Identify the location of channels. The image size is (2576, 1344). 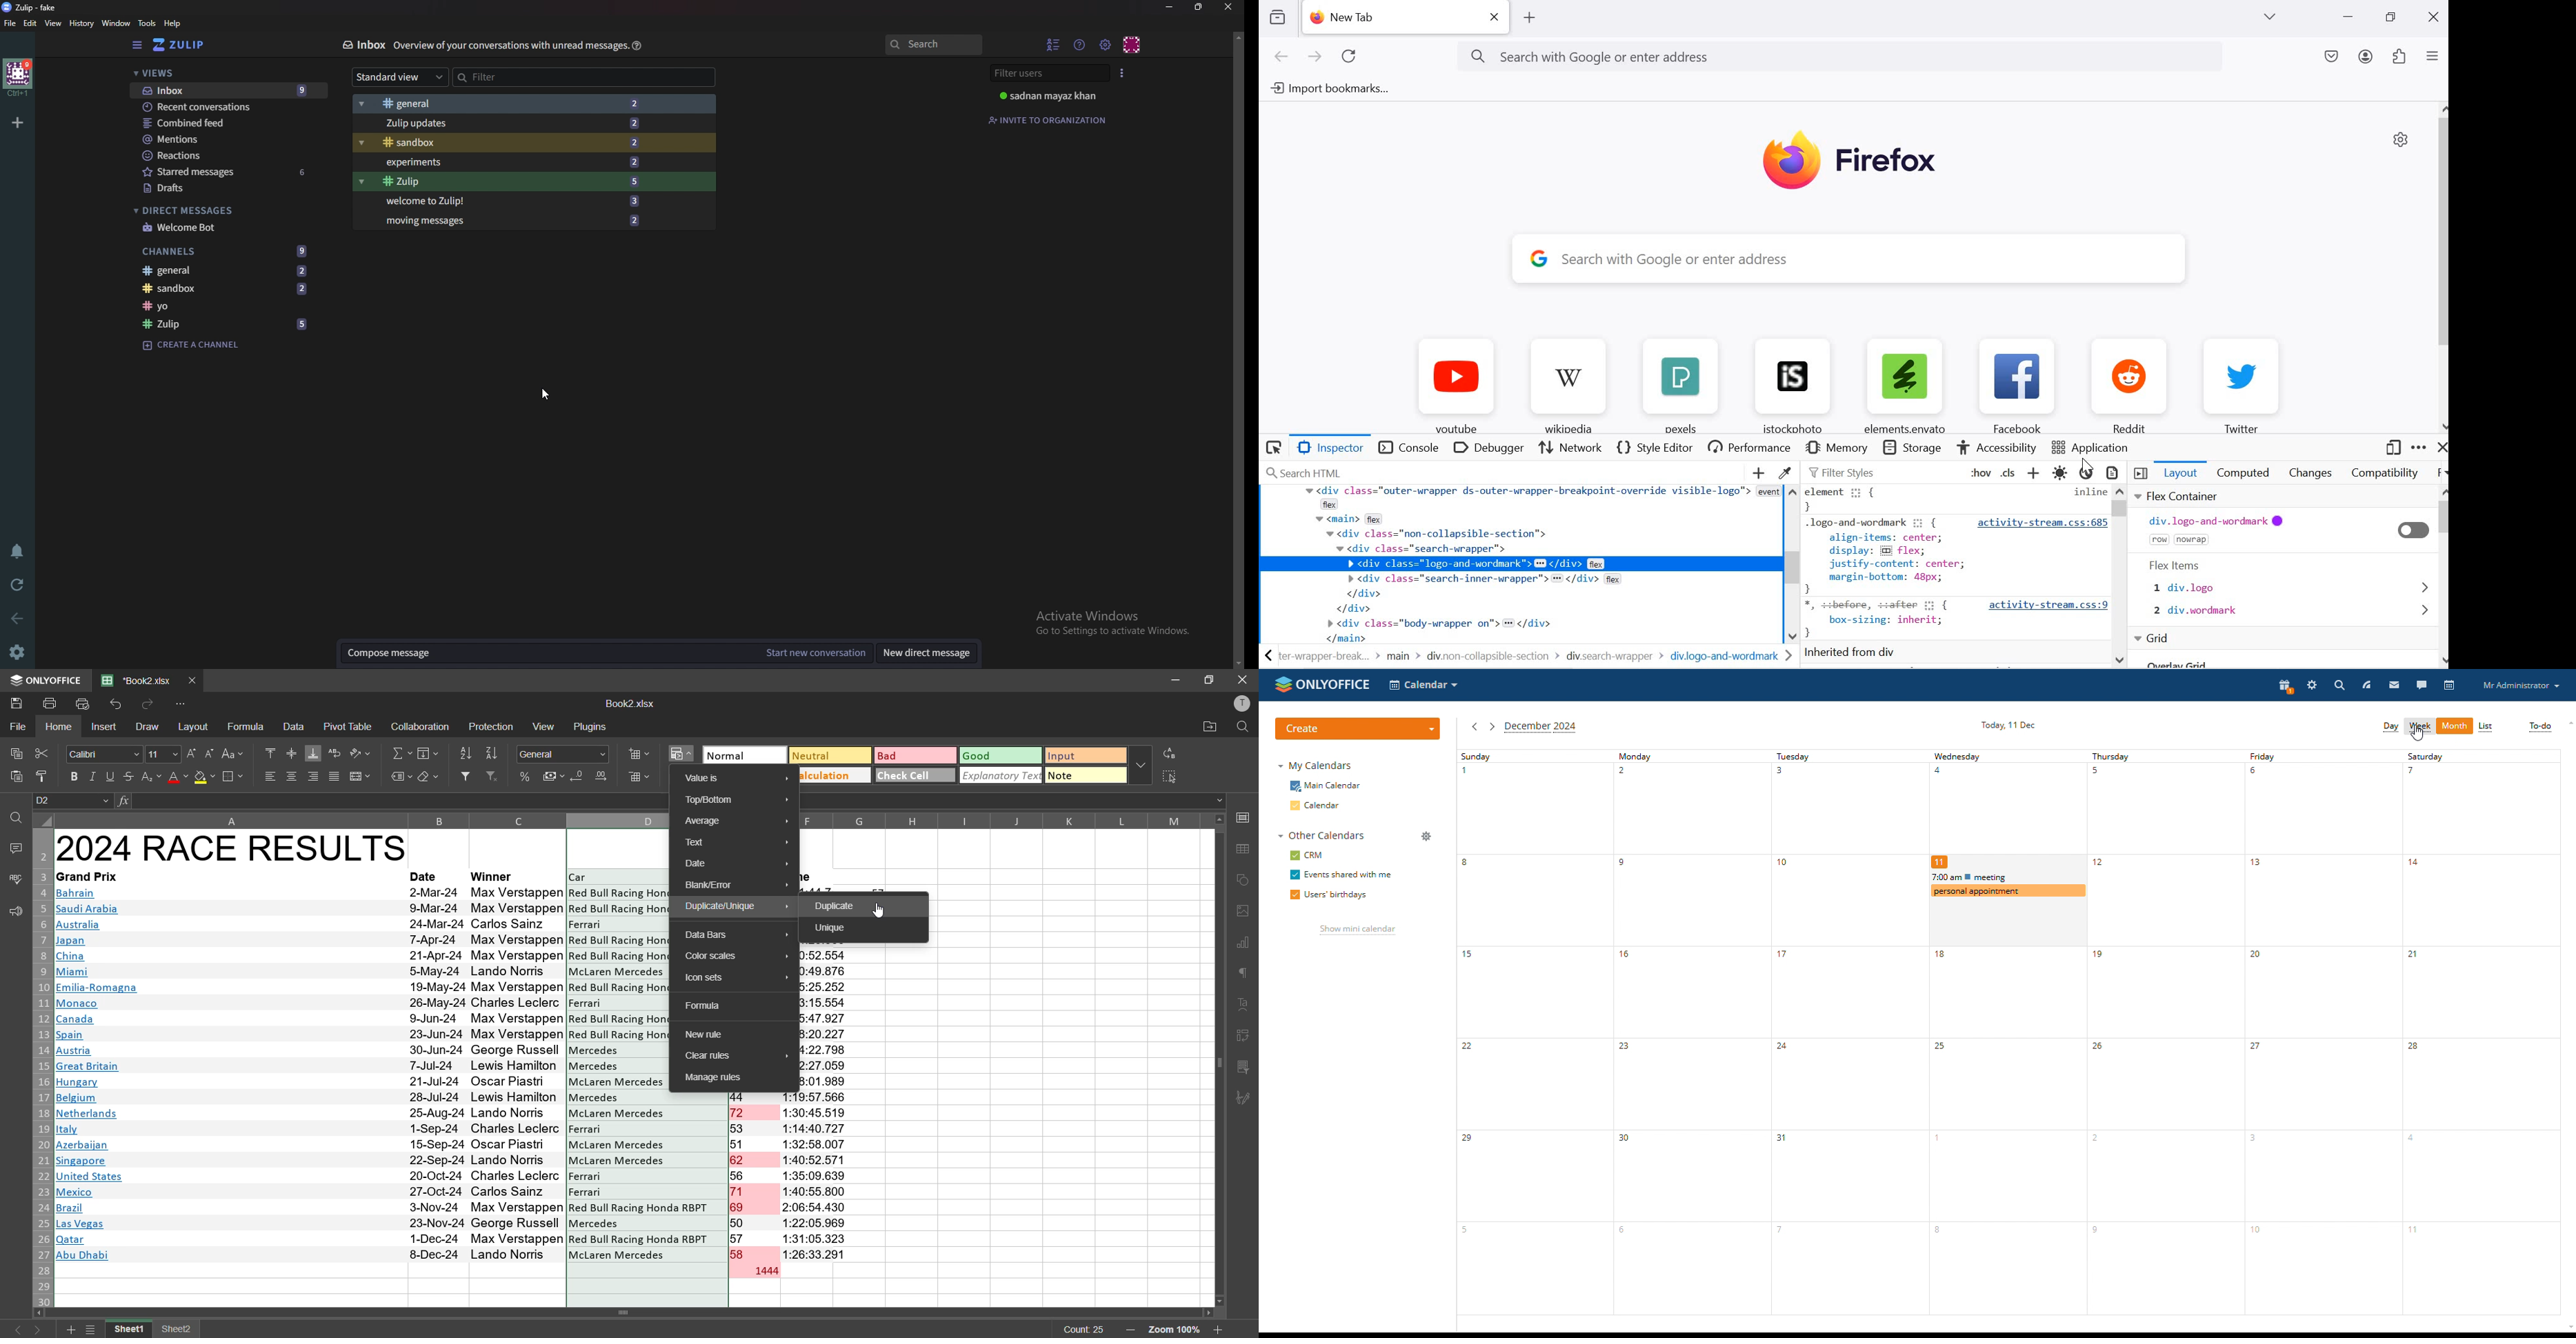
(224, 252).